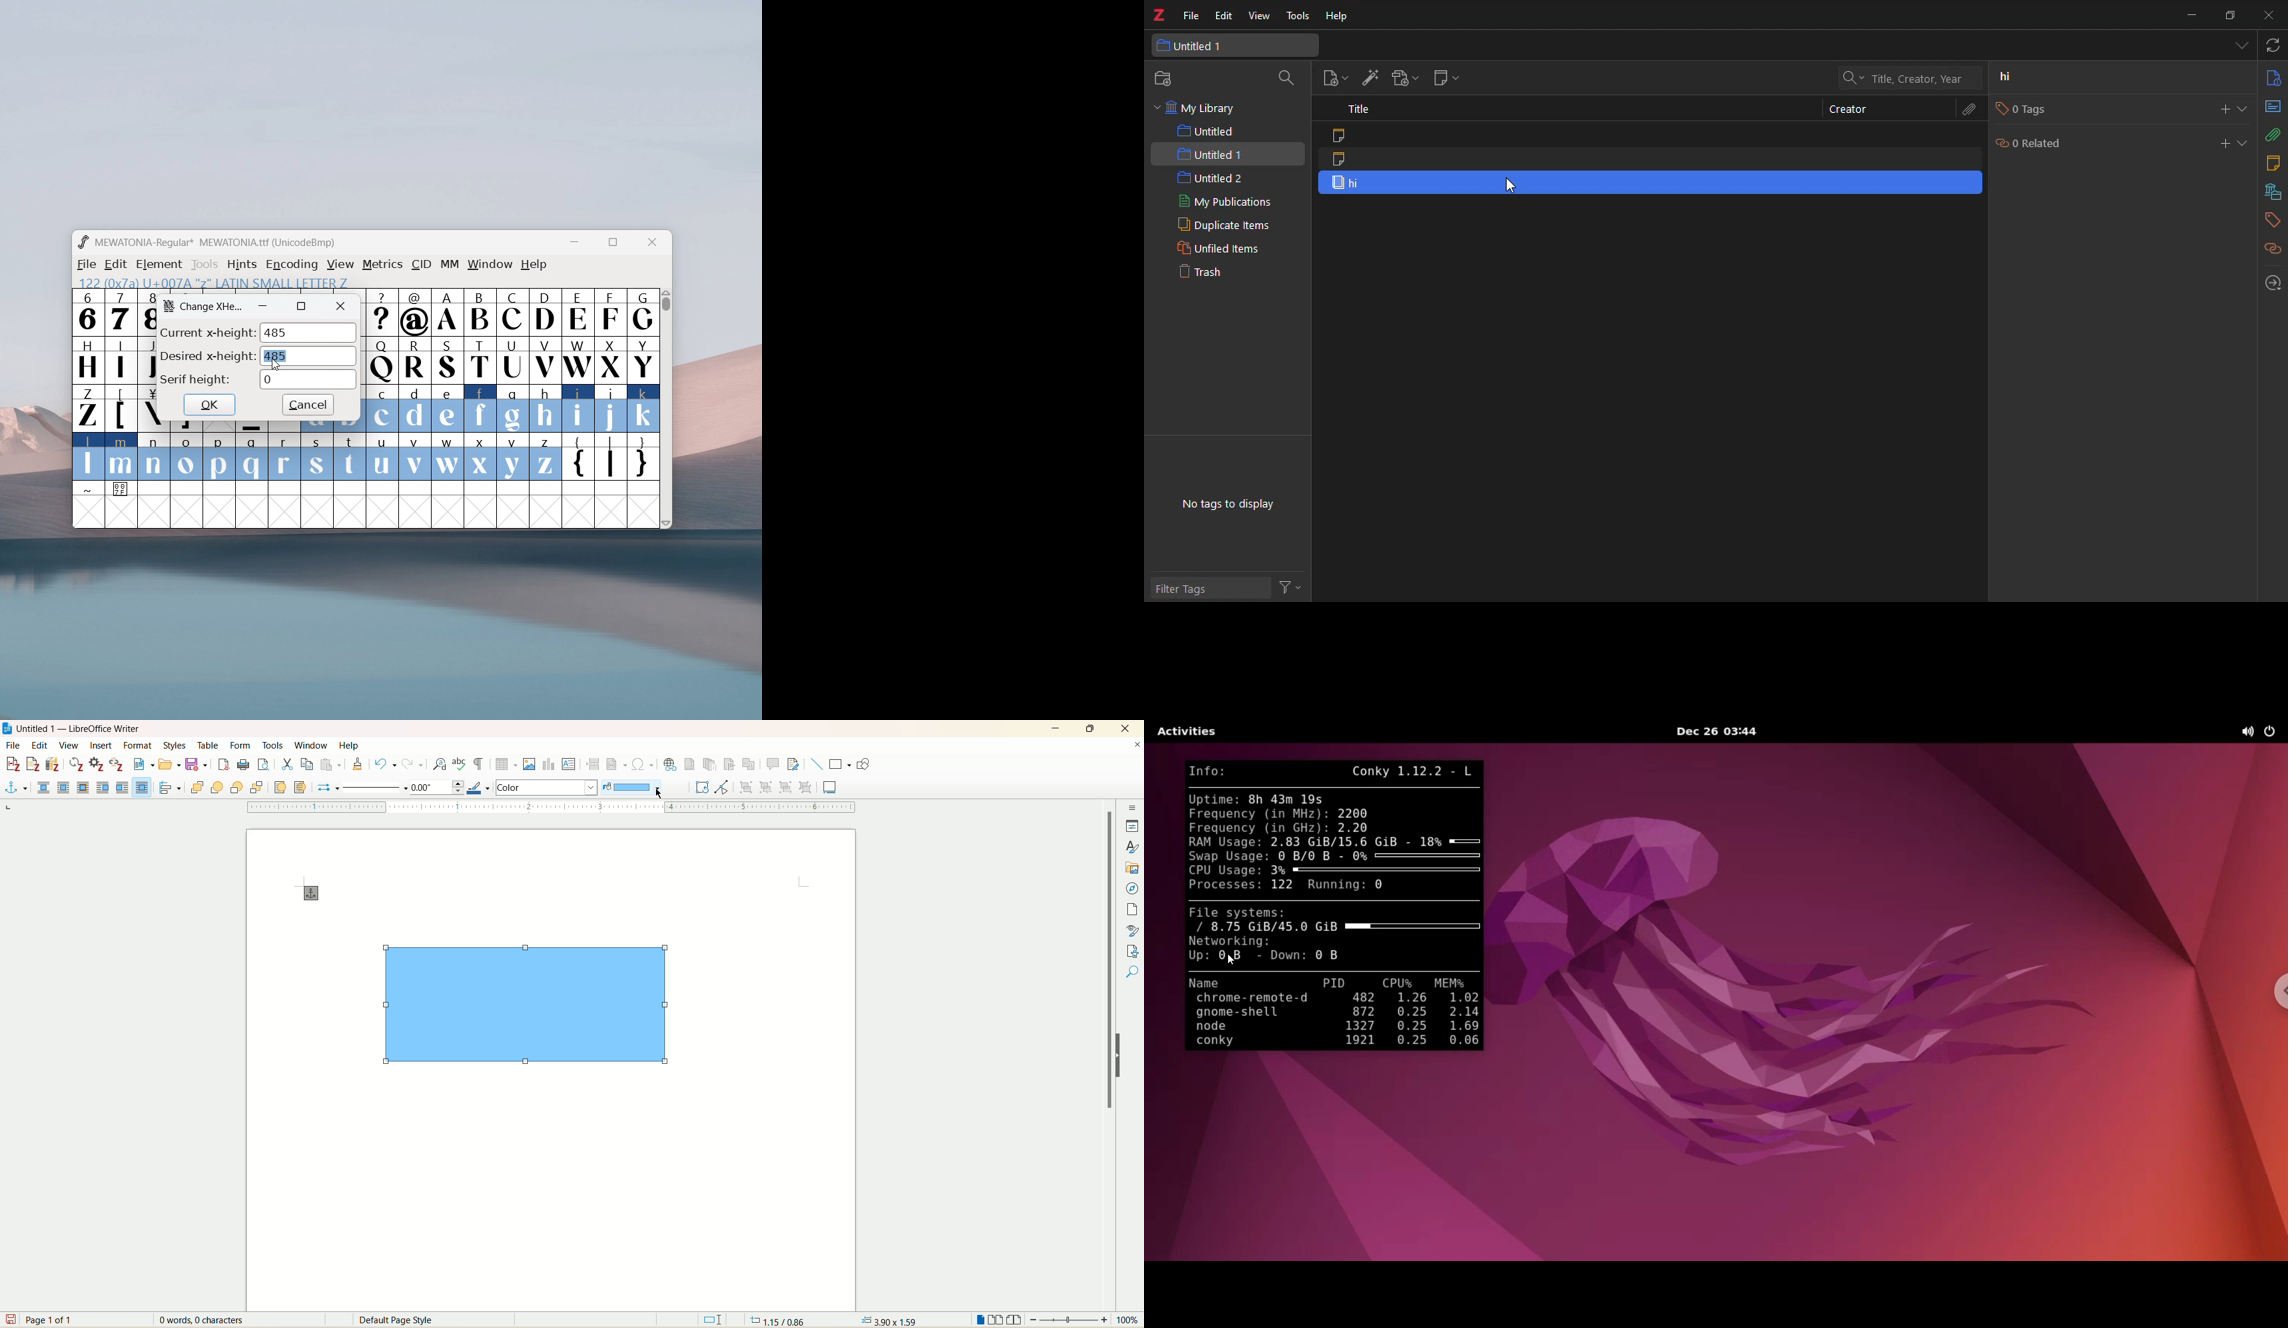 This screenshot has height=1344, width=2296. What do you see at coordinates (284, 457) in the screenshot?
I see `r` at bounding box center [284, 457].